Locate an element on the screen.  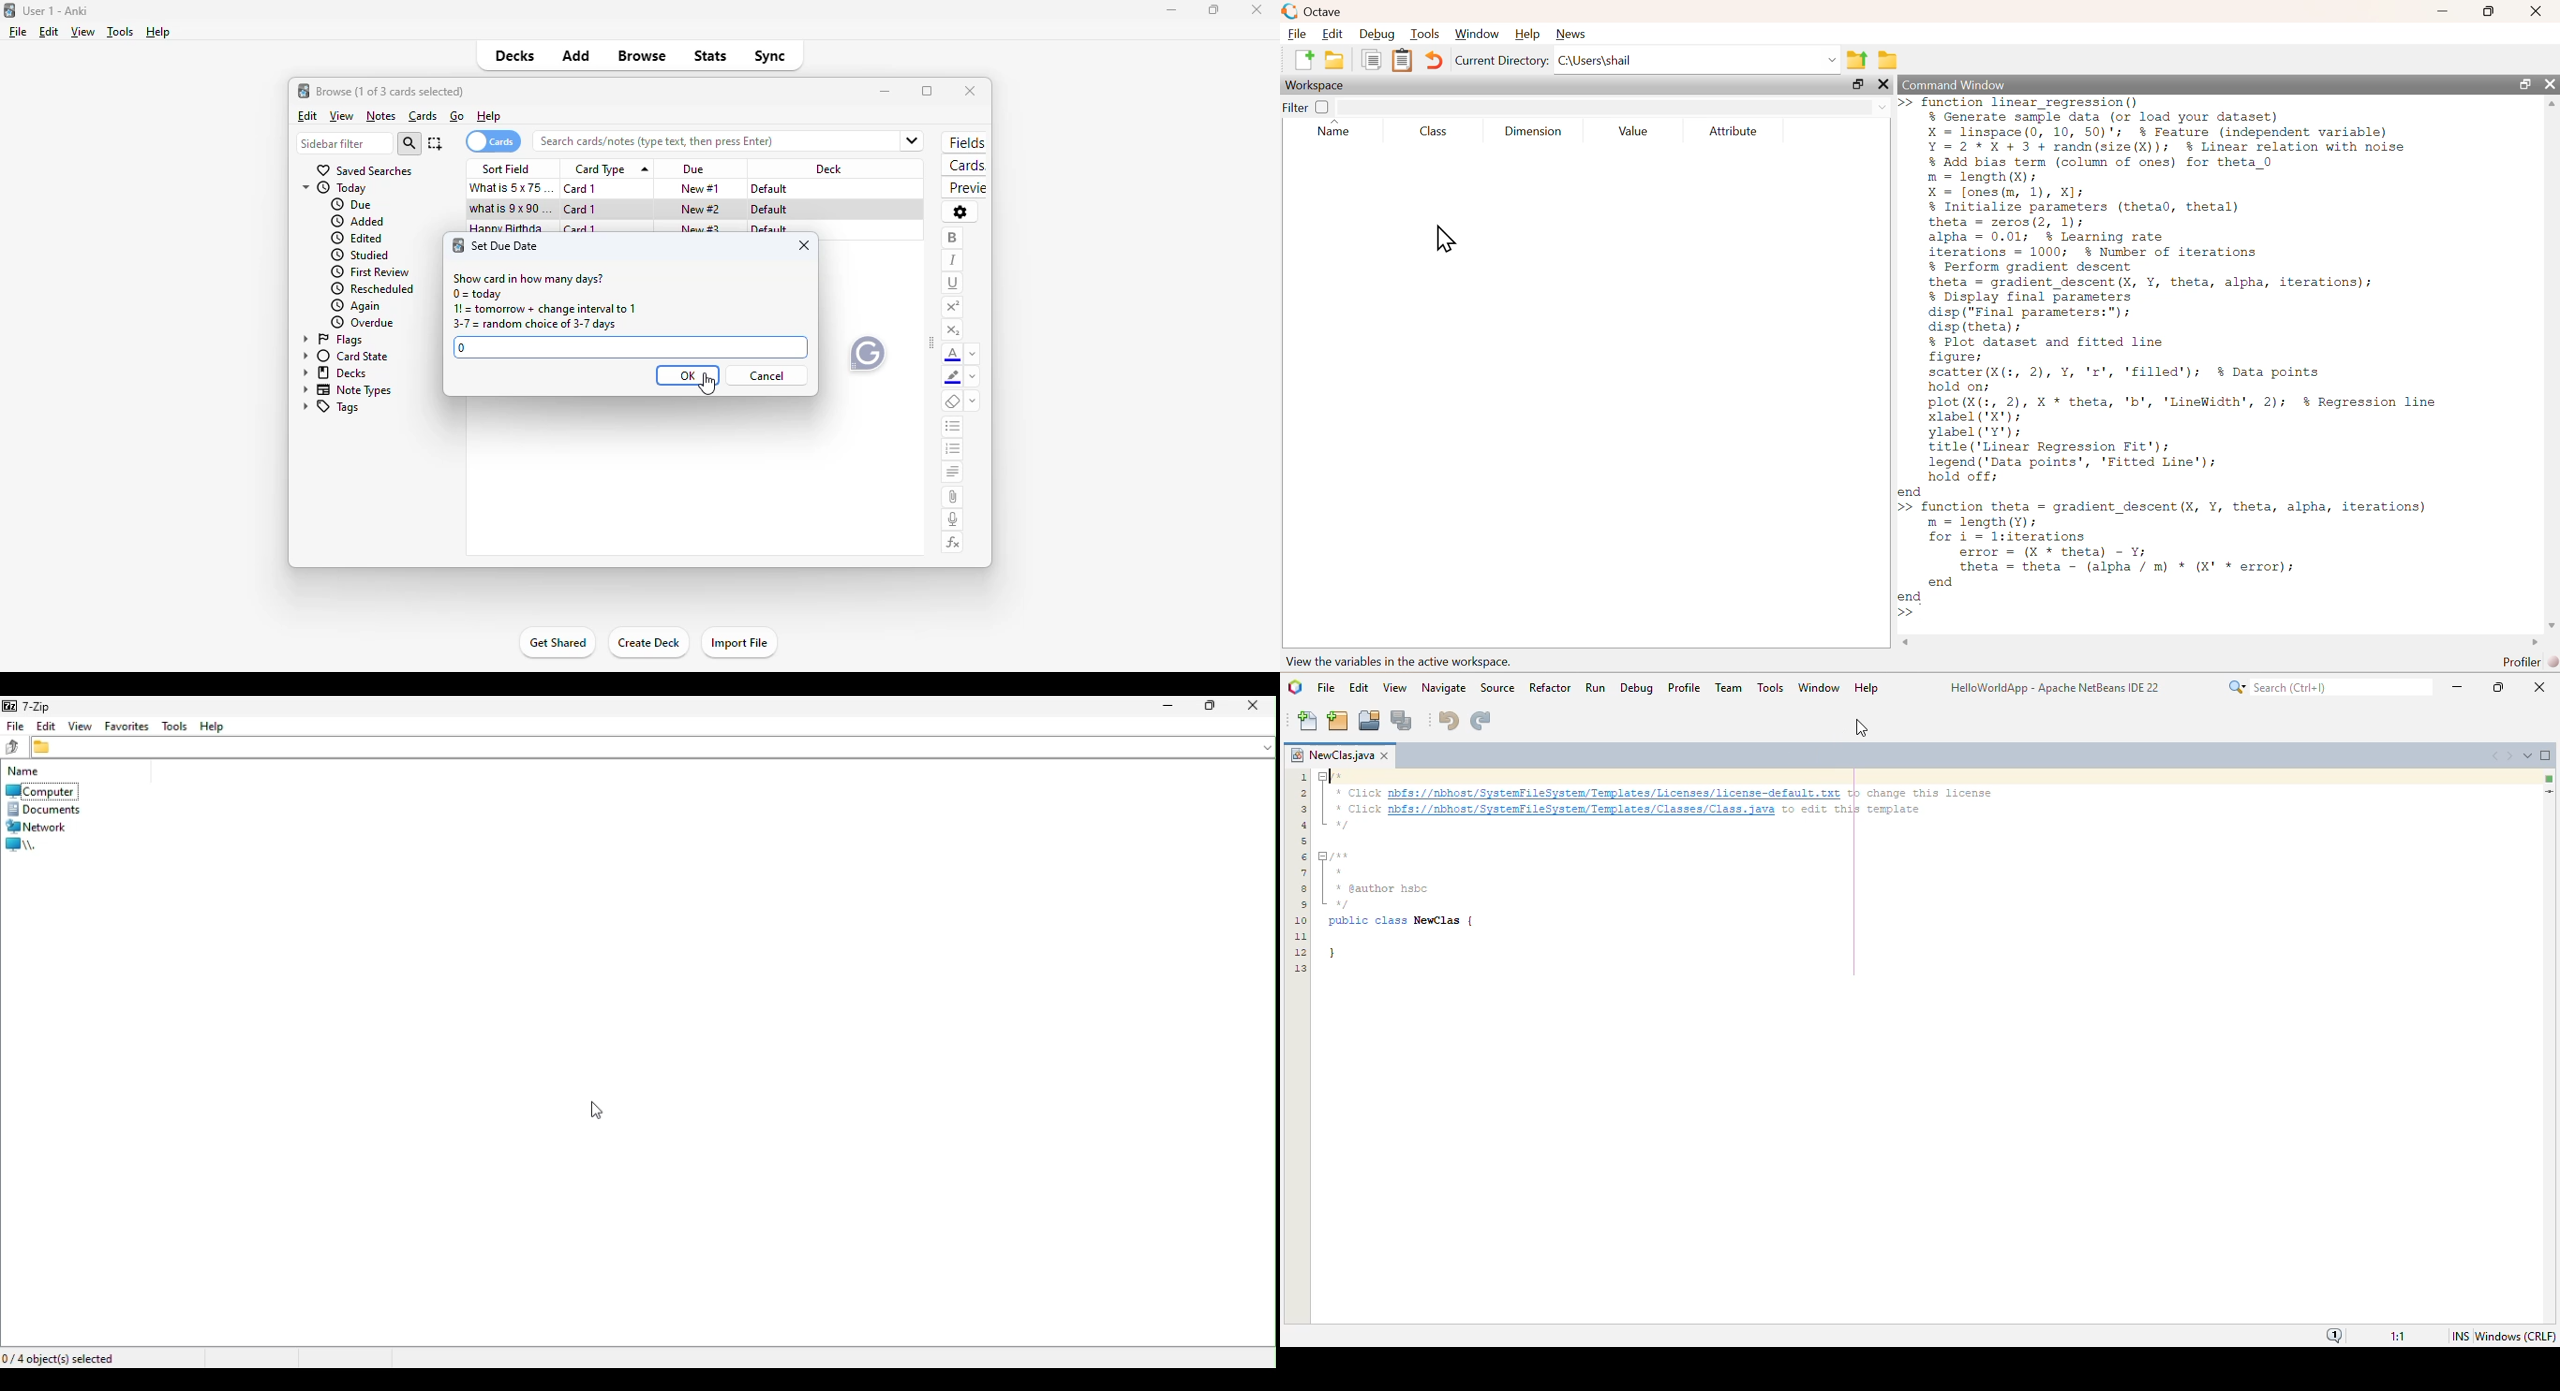
default is located at coordinates (769, 189).